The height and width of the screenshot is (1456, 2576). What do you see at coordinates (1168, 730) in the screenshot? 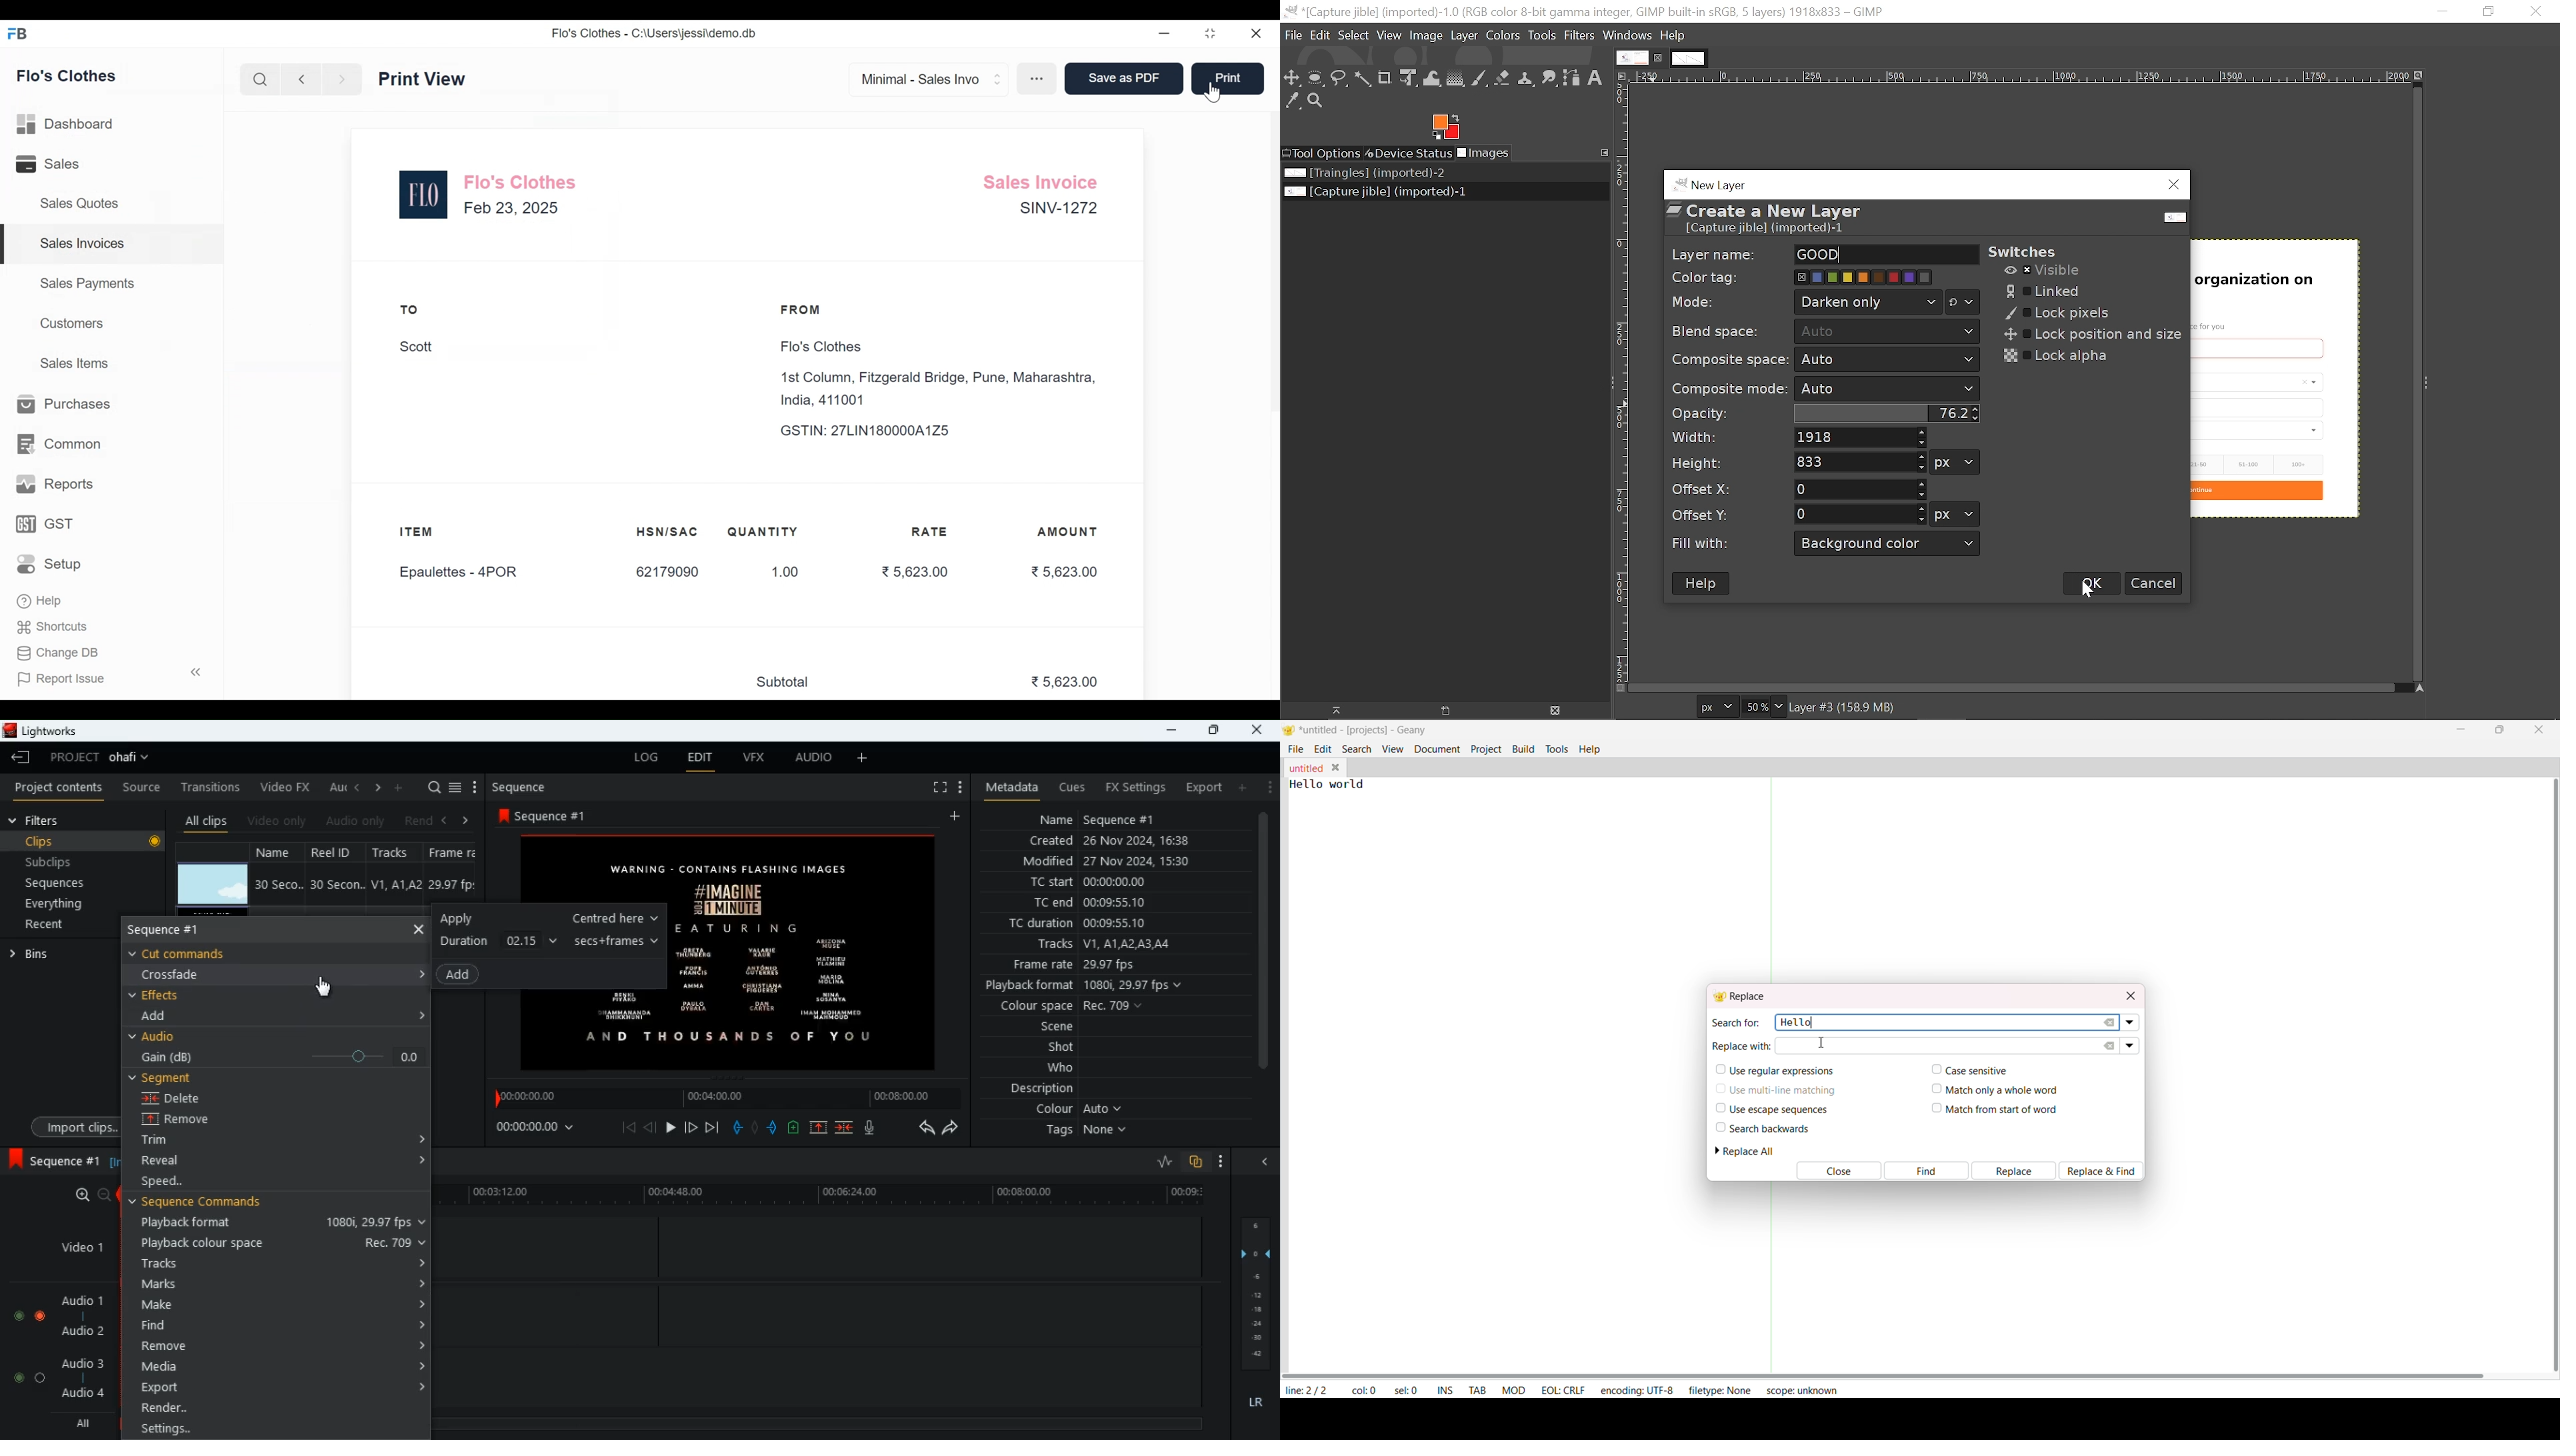
I see `minimize` at bounding box center [1168, 730].